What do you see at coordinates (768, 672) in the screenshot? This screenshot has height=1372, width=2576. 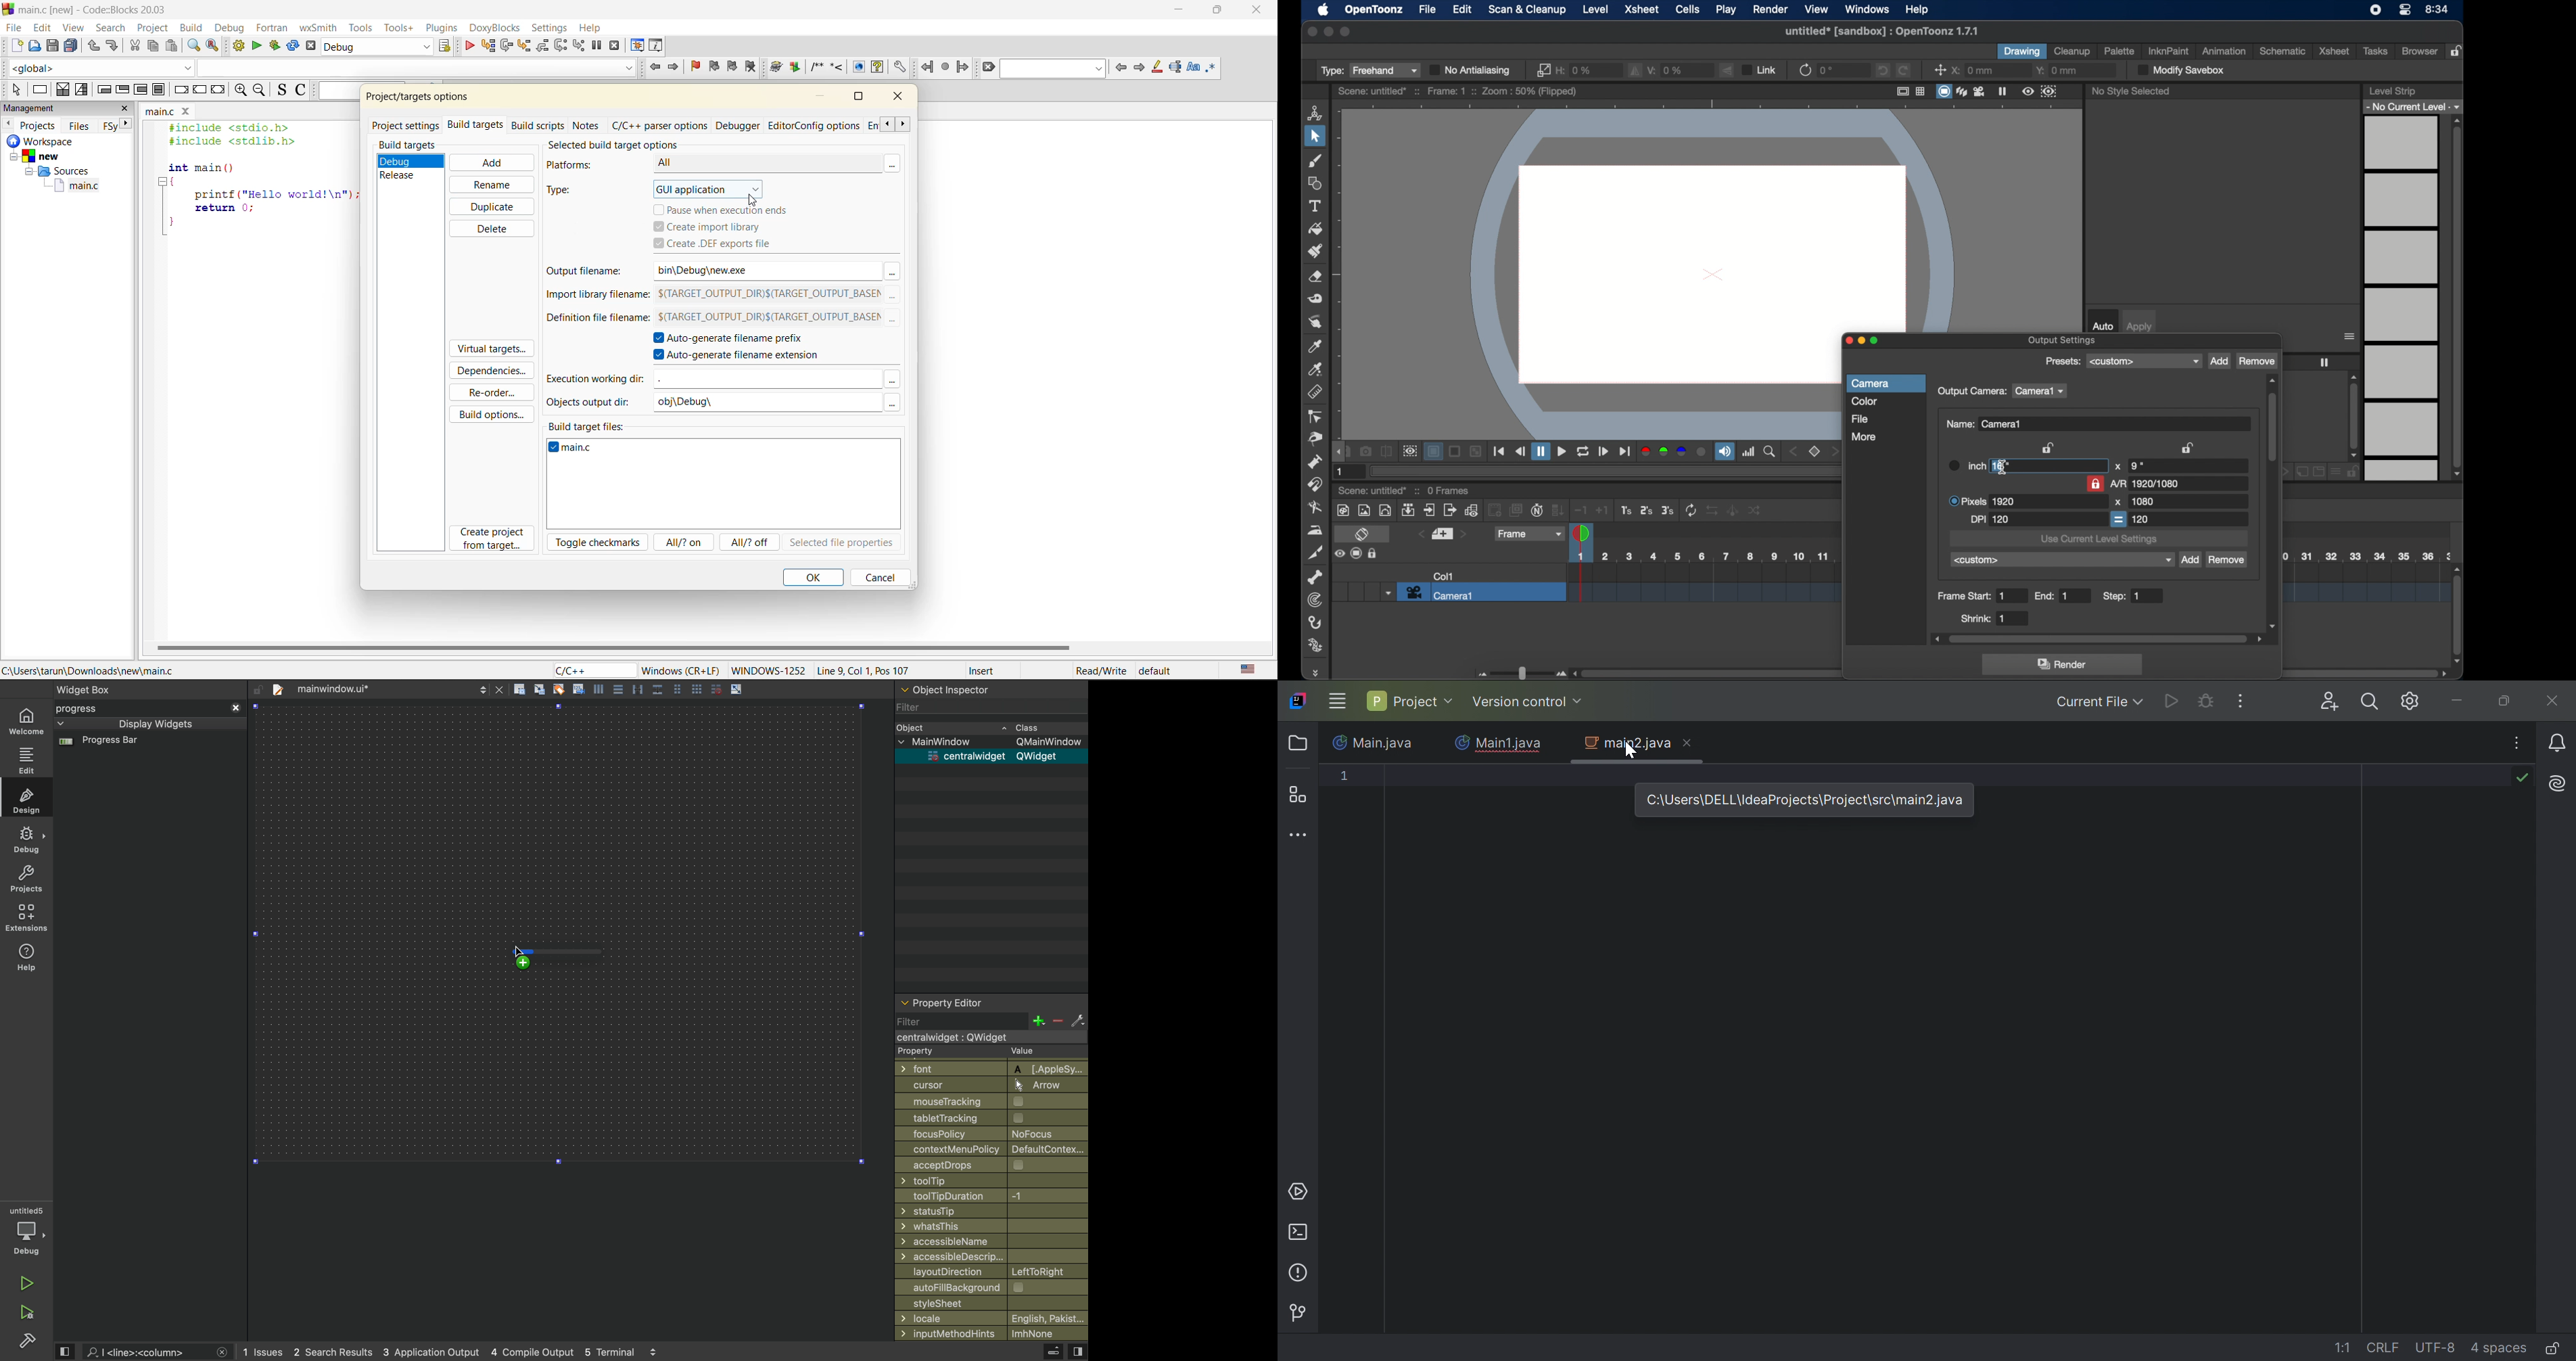 I see `WINDOWS-1252` at bounding box center [768, 672].